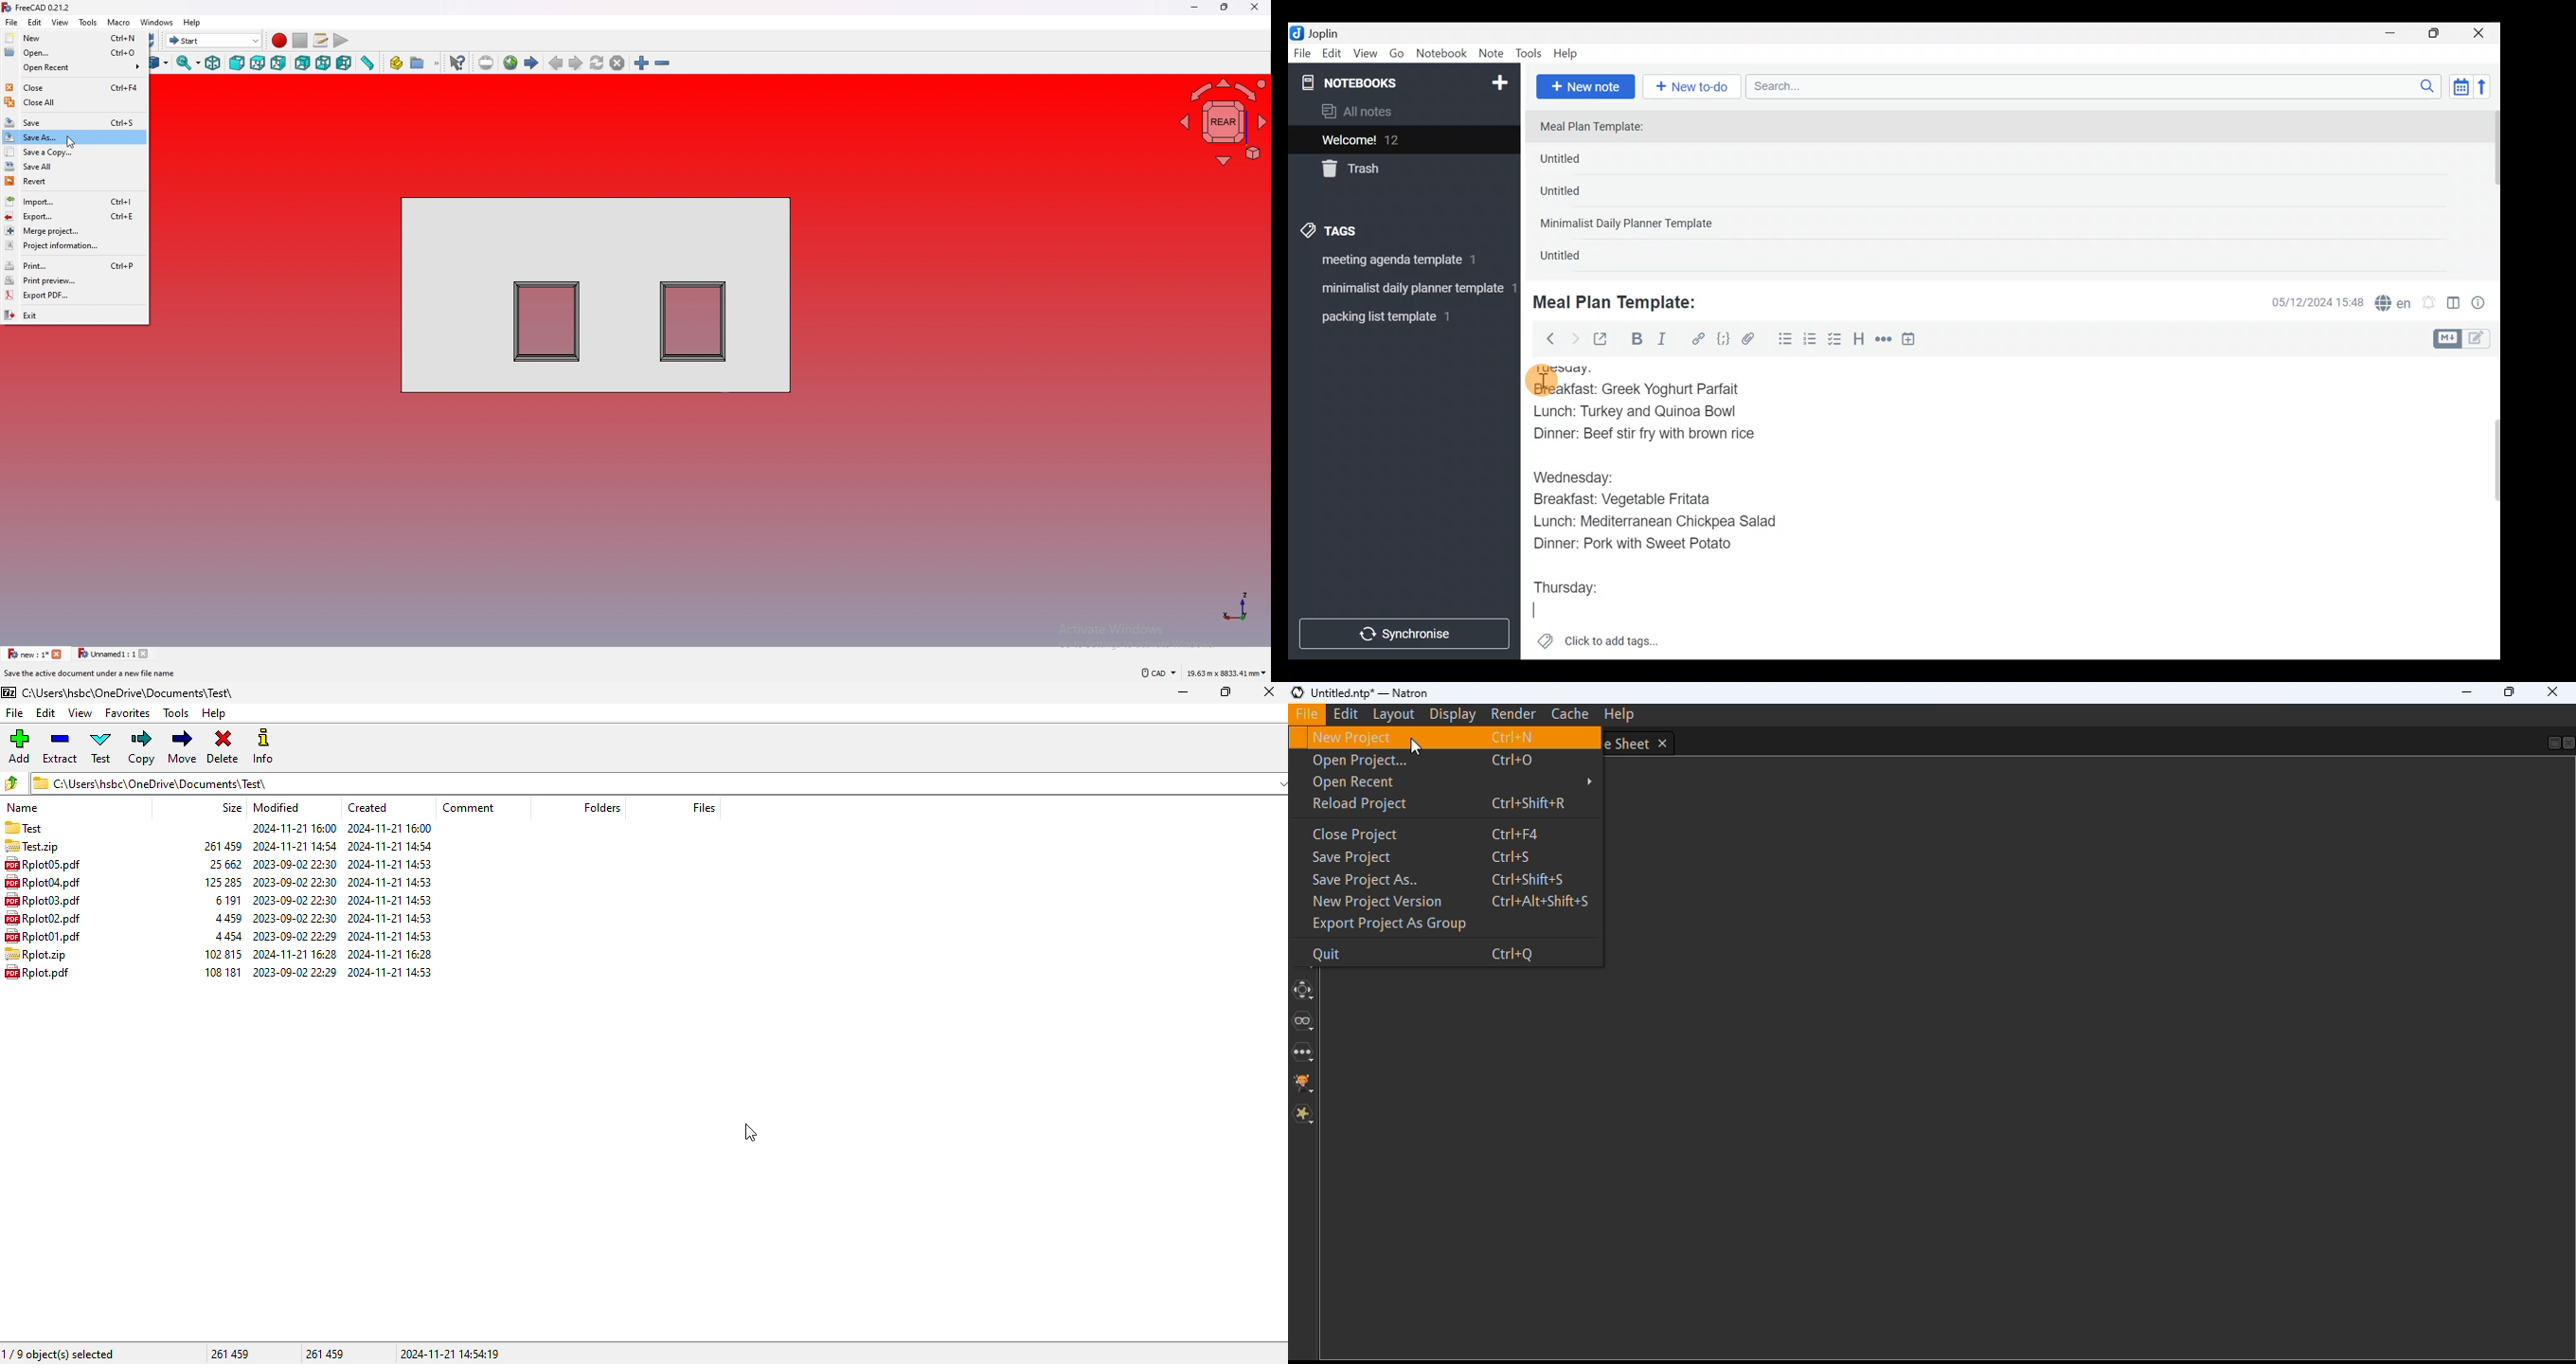  I want to click on back, so click(303, 63).